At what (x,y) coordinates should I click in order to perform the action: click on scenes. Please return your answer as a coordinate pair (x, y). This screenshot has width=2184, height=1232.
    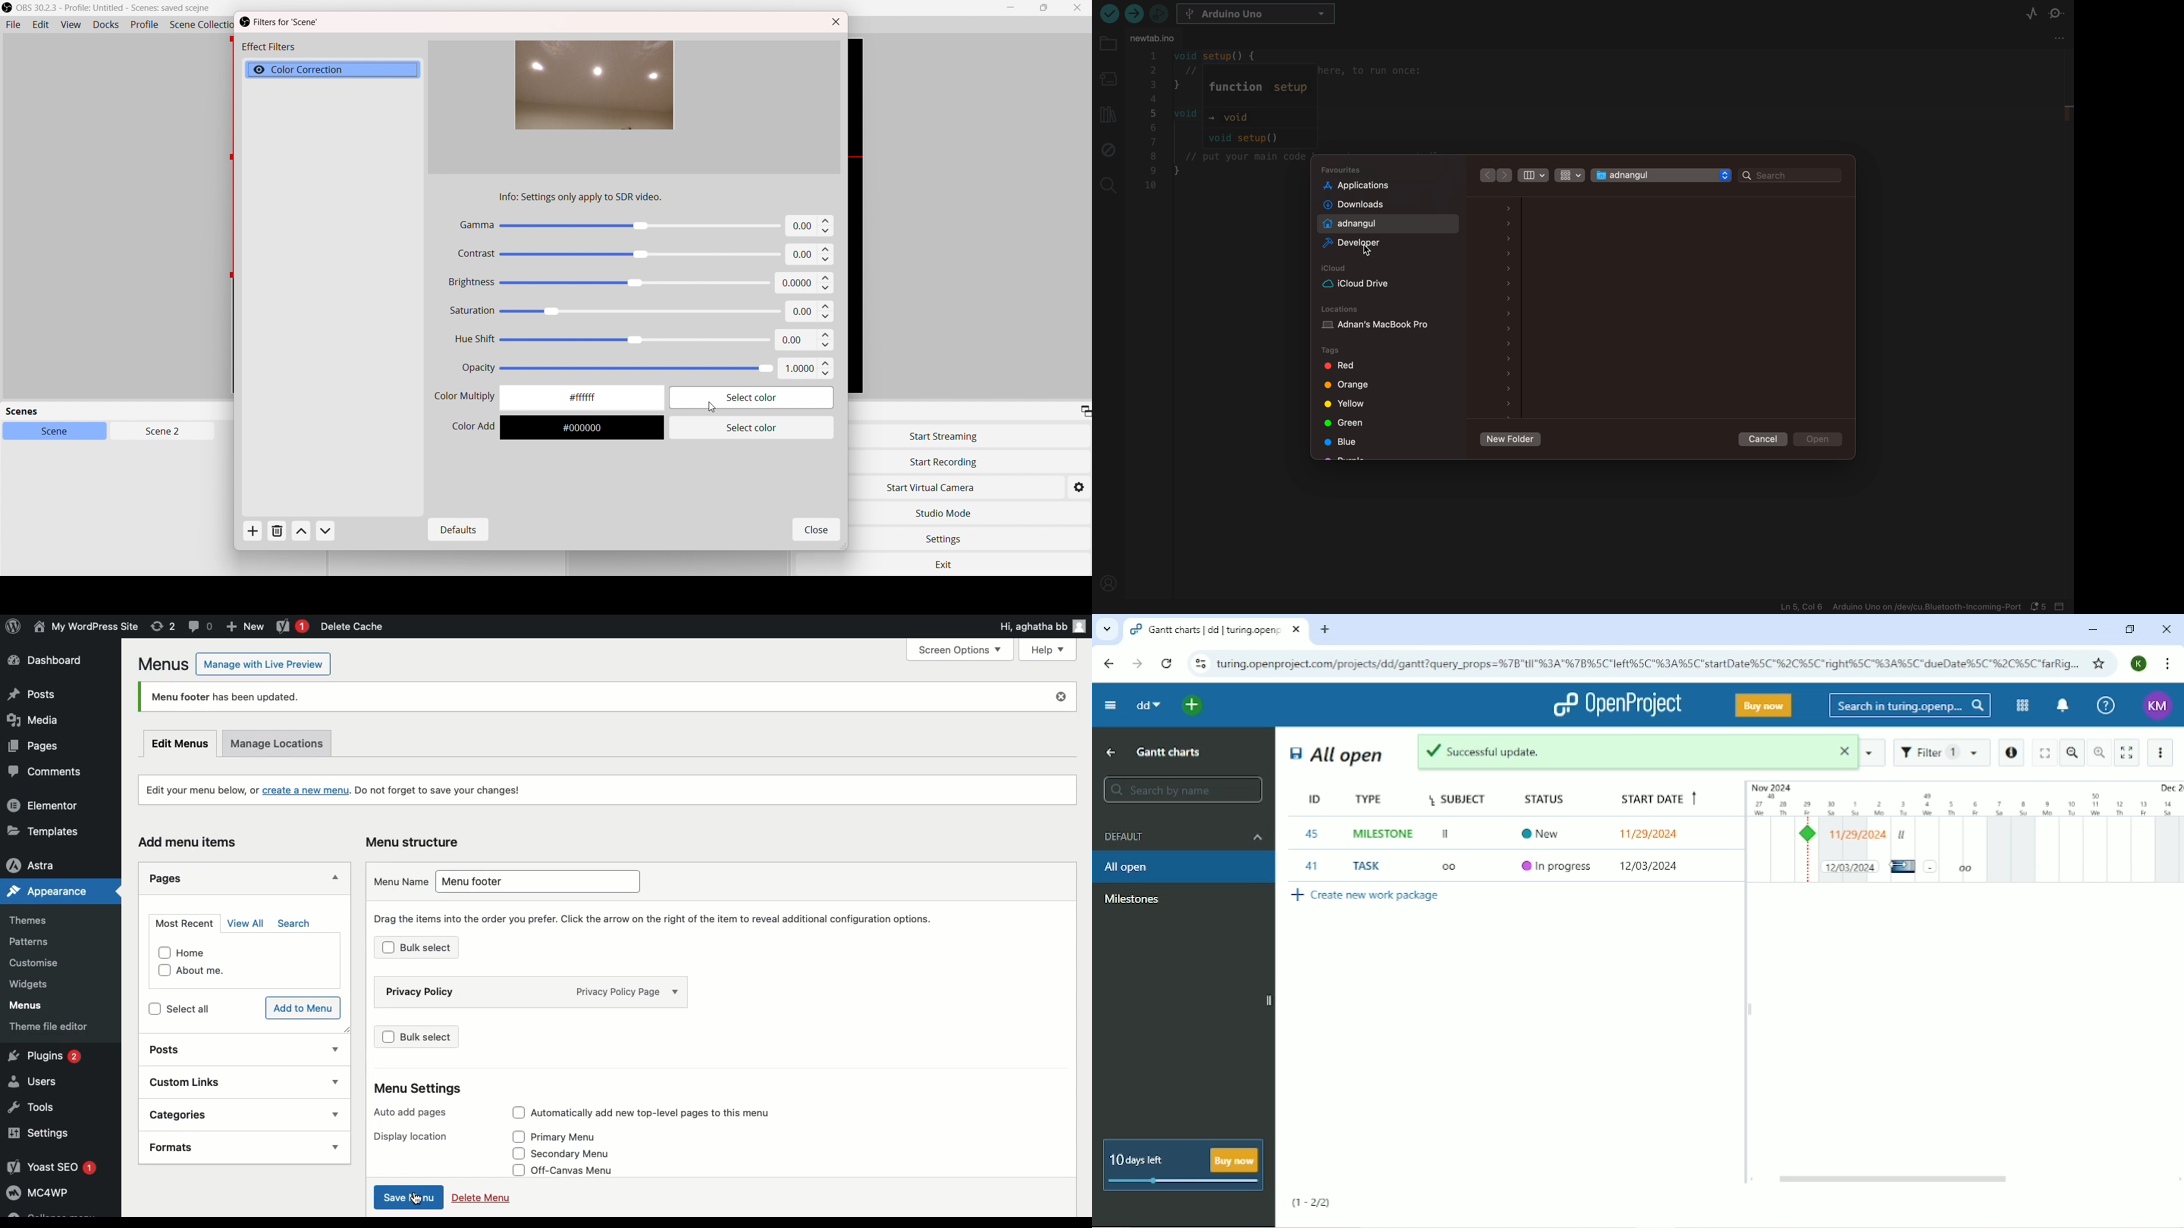
    Looking at the image, I should click on (91, 412).